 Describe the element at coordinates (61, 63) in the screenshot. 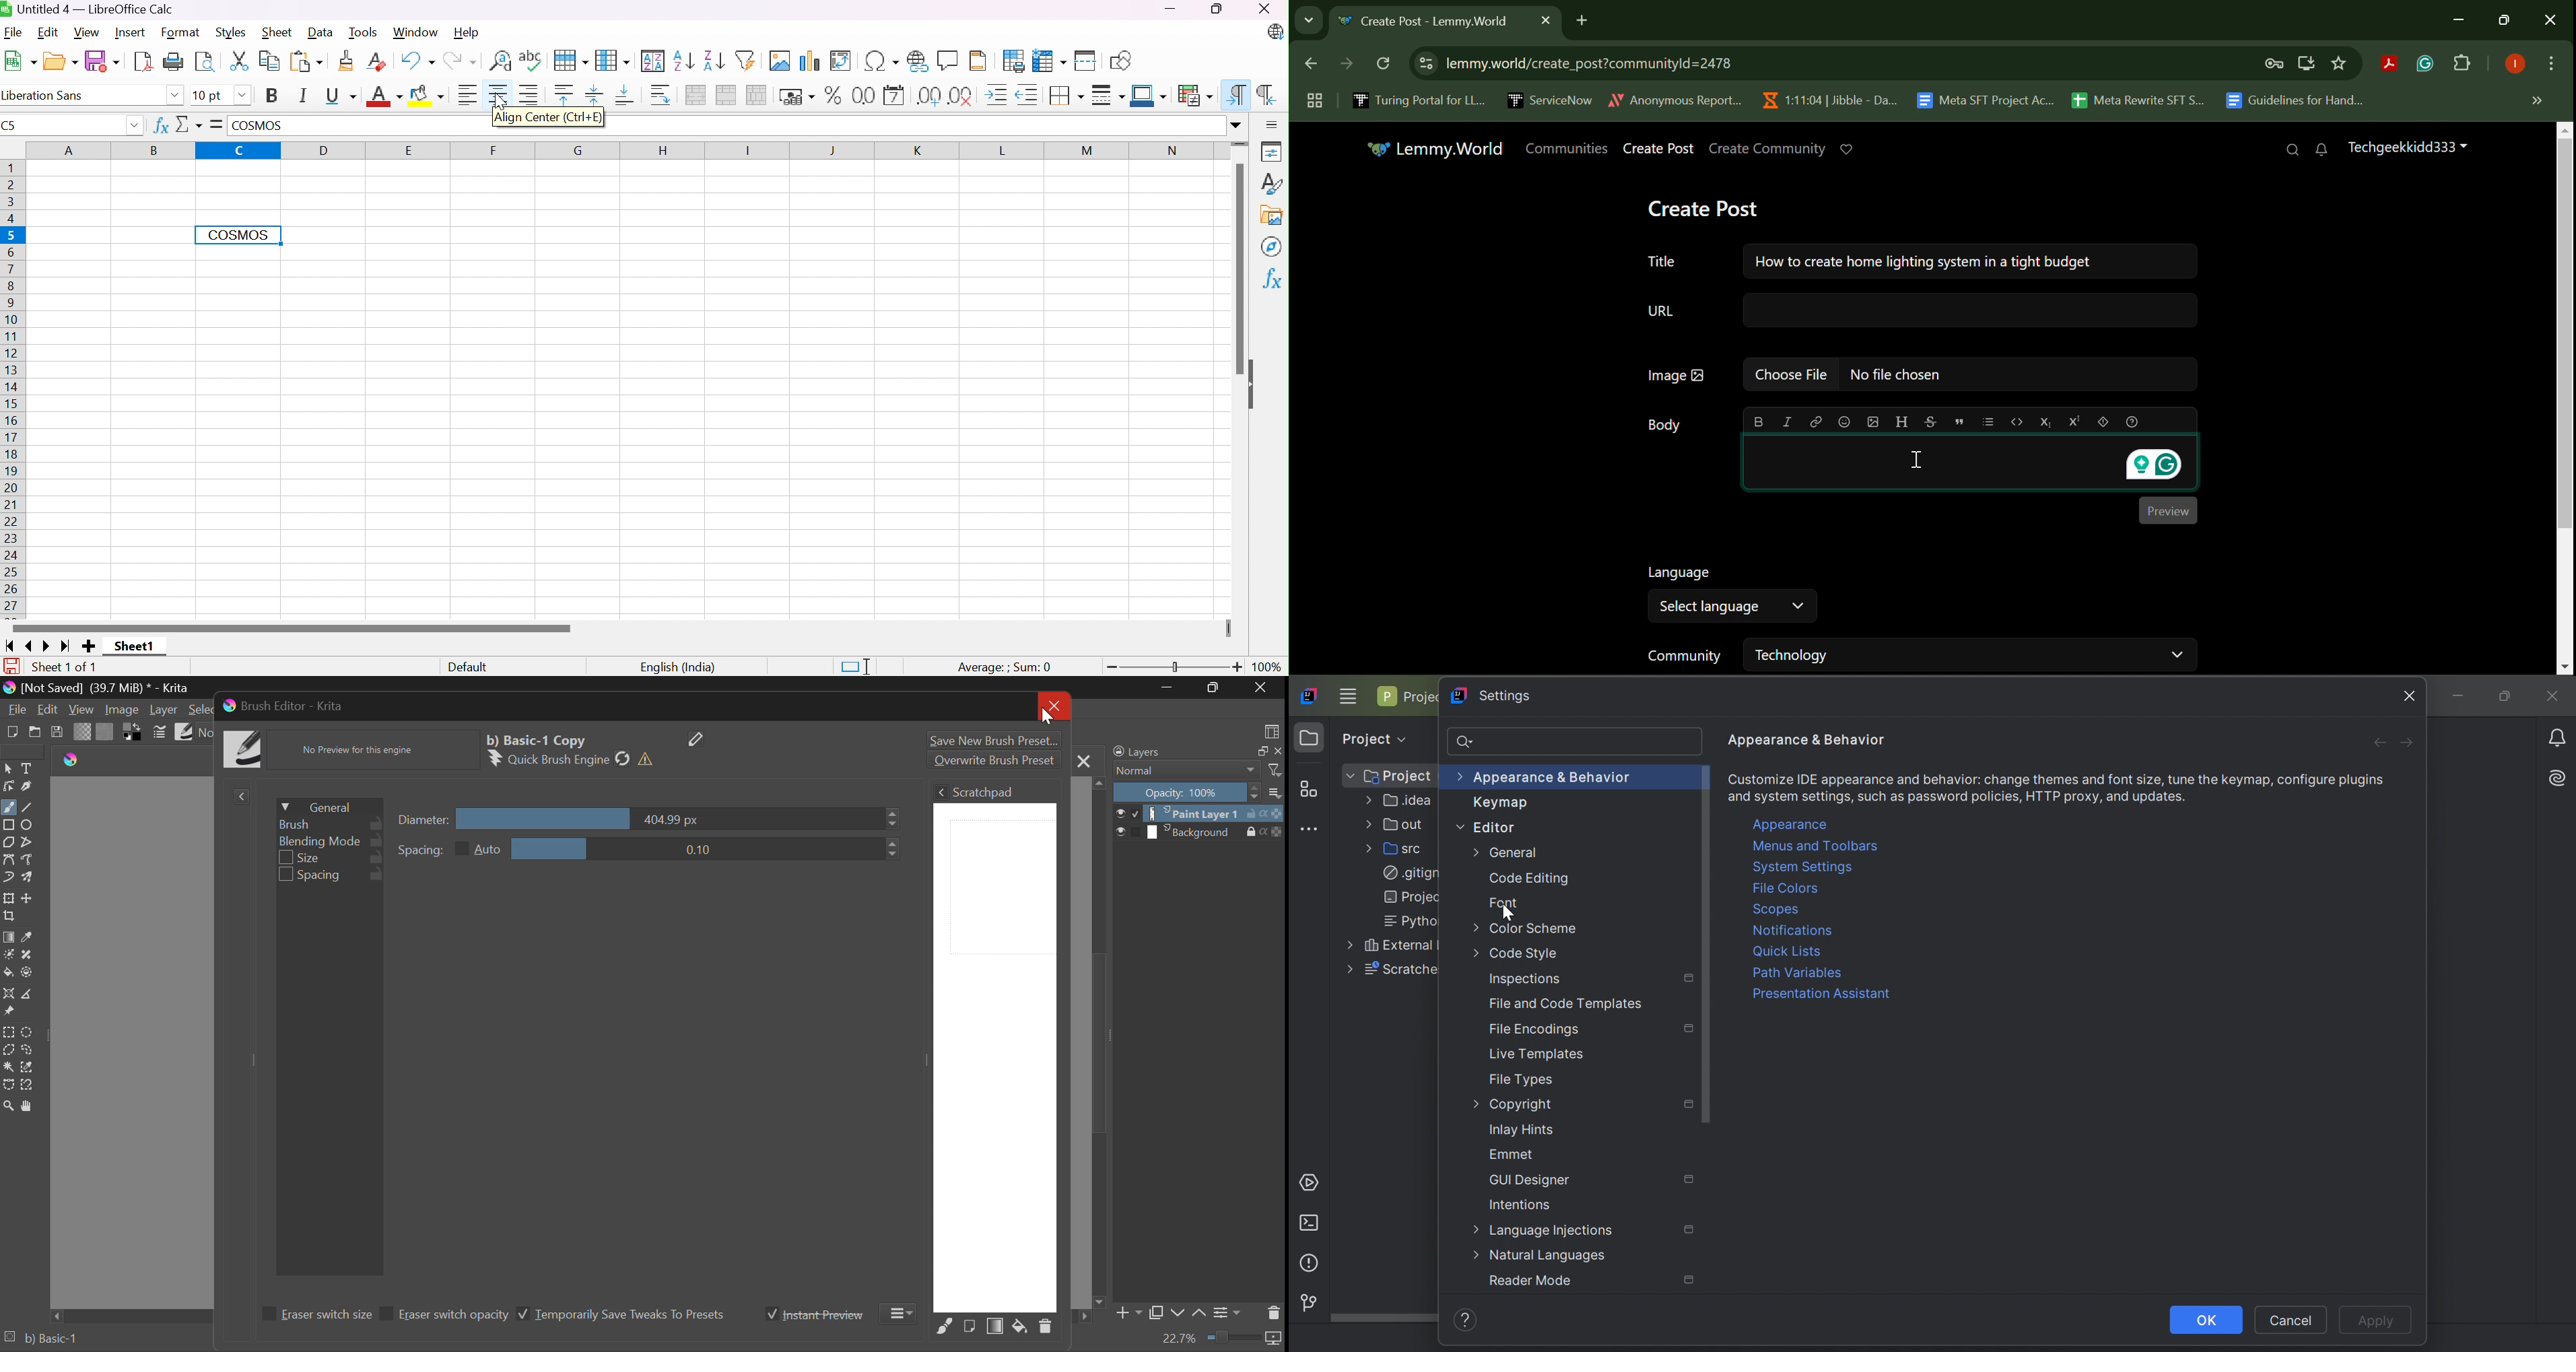

I see `Open` at that location.